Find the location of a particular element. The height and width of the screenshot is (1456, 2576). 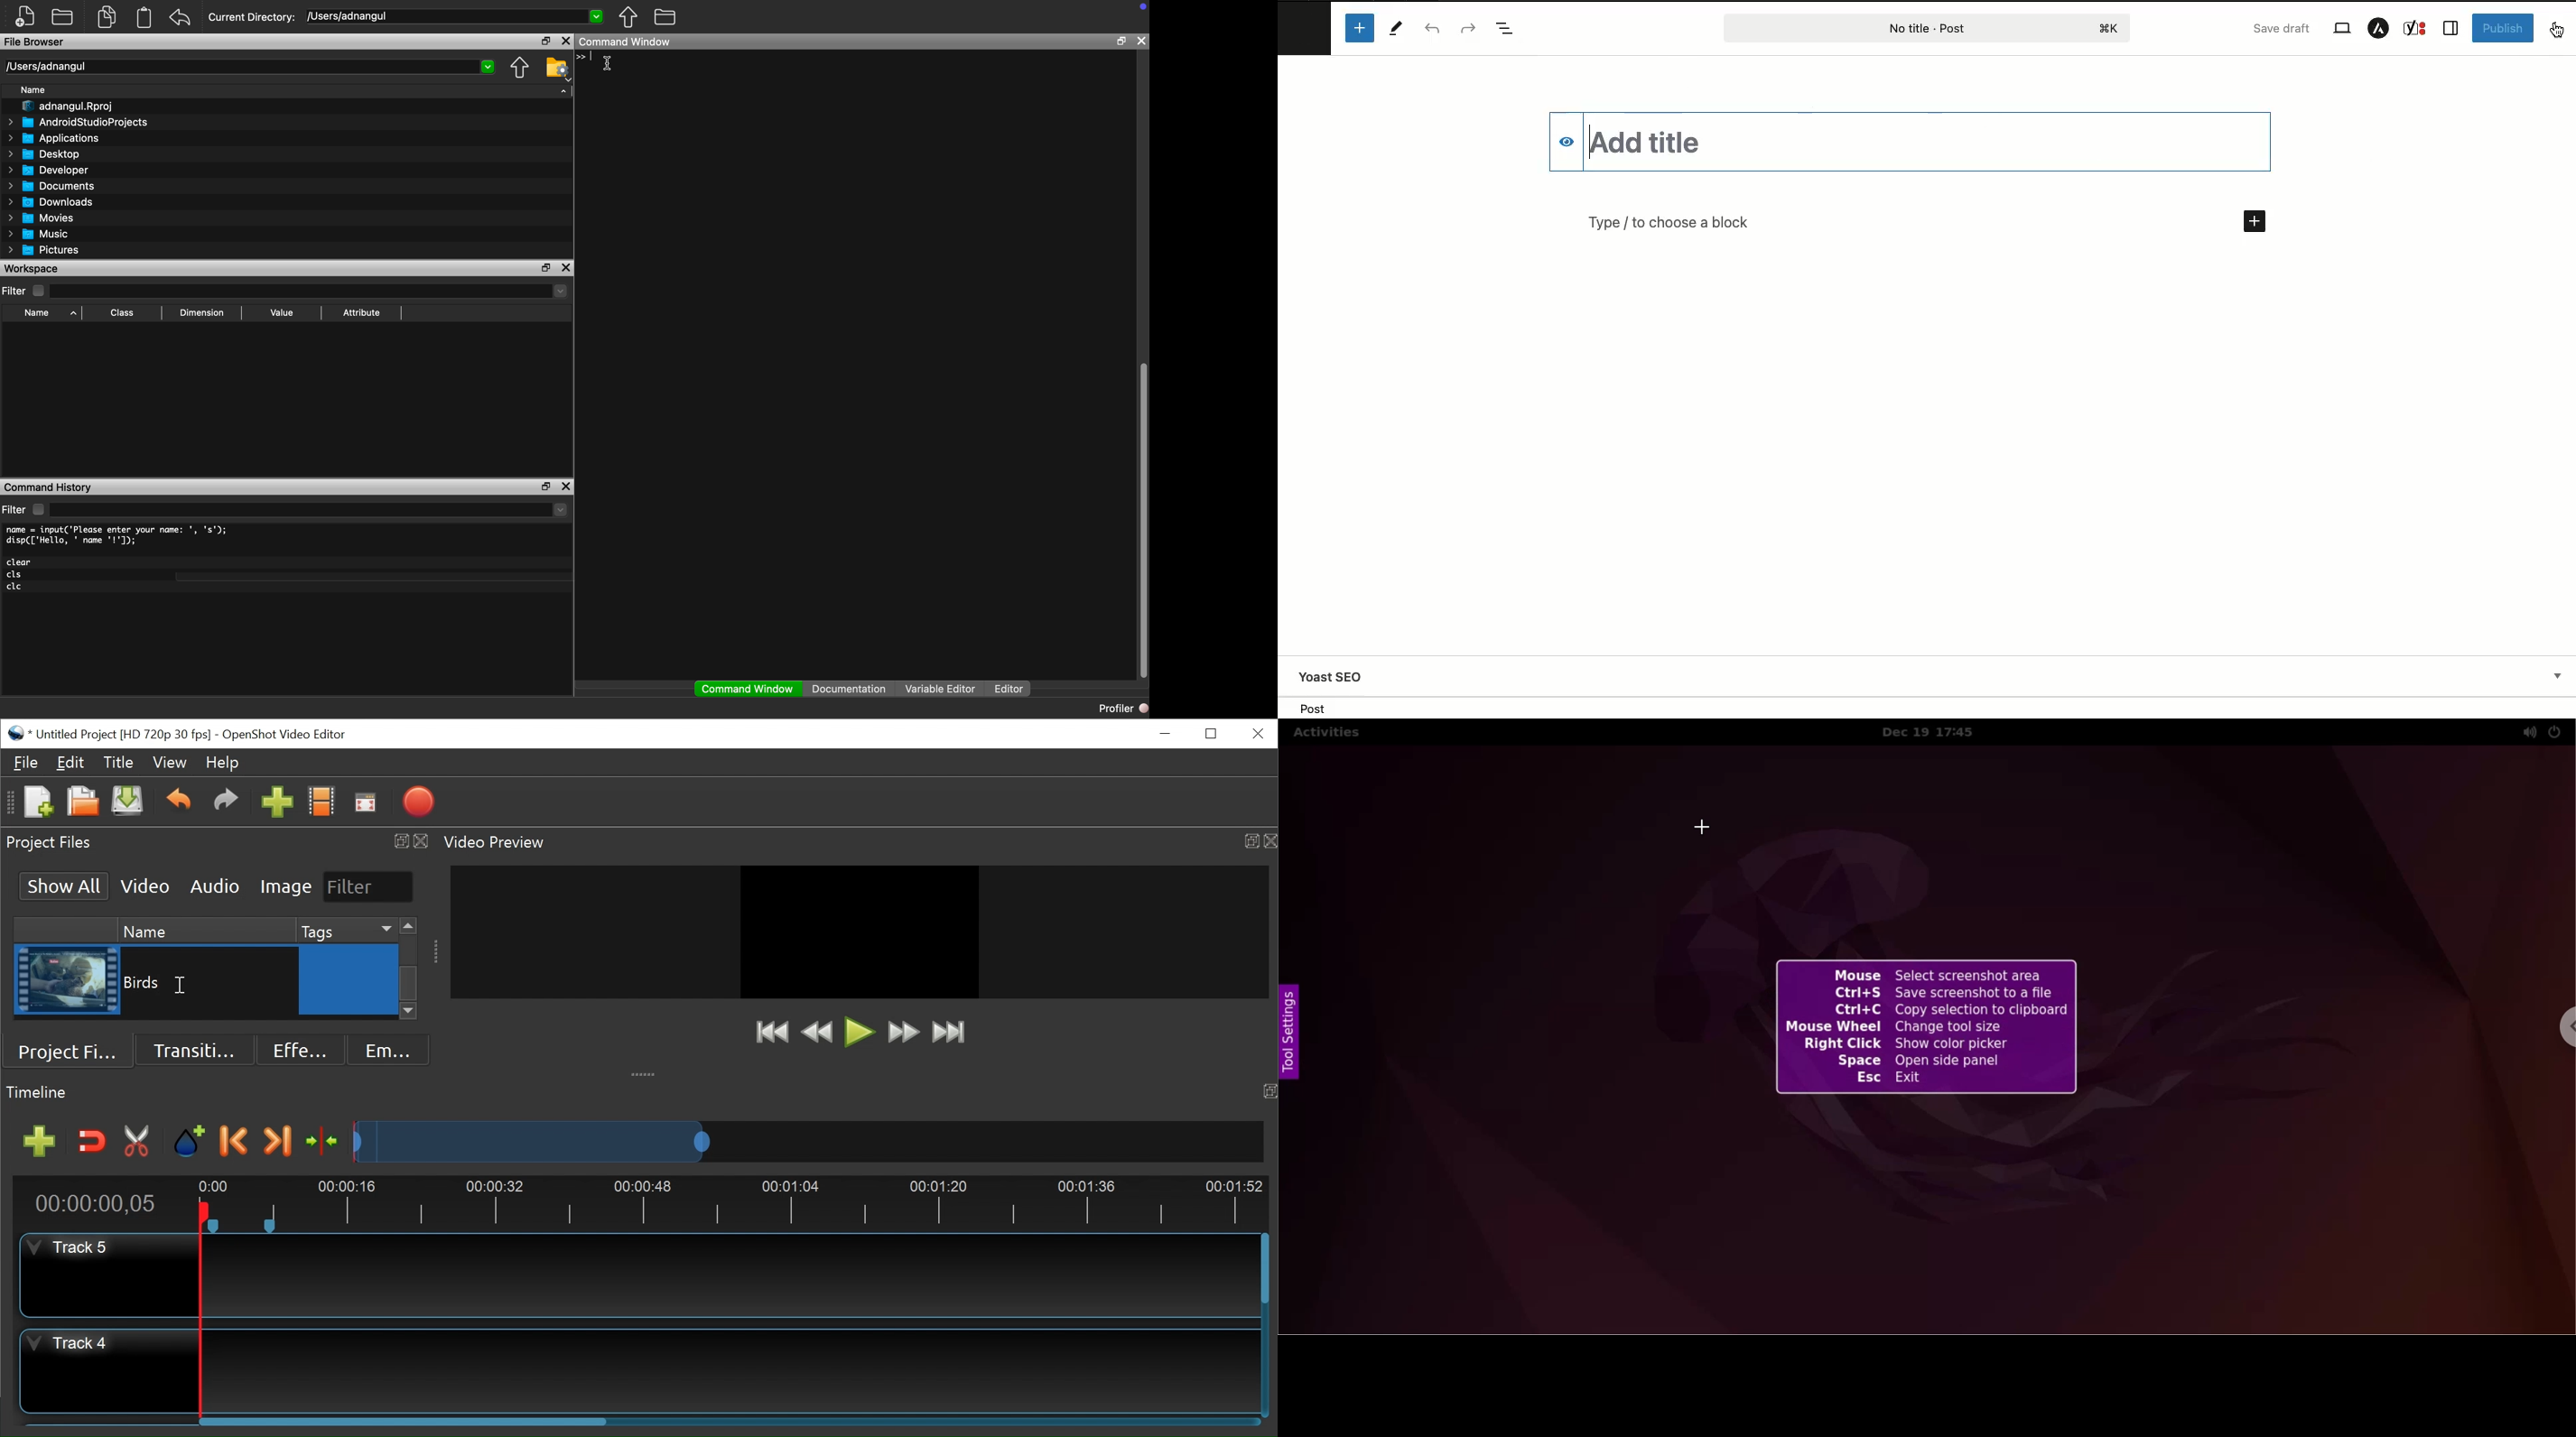

close is located at coordinates (566, 41).